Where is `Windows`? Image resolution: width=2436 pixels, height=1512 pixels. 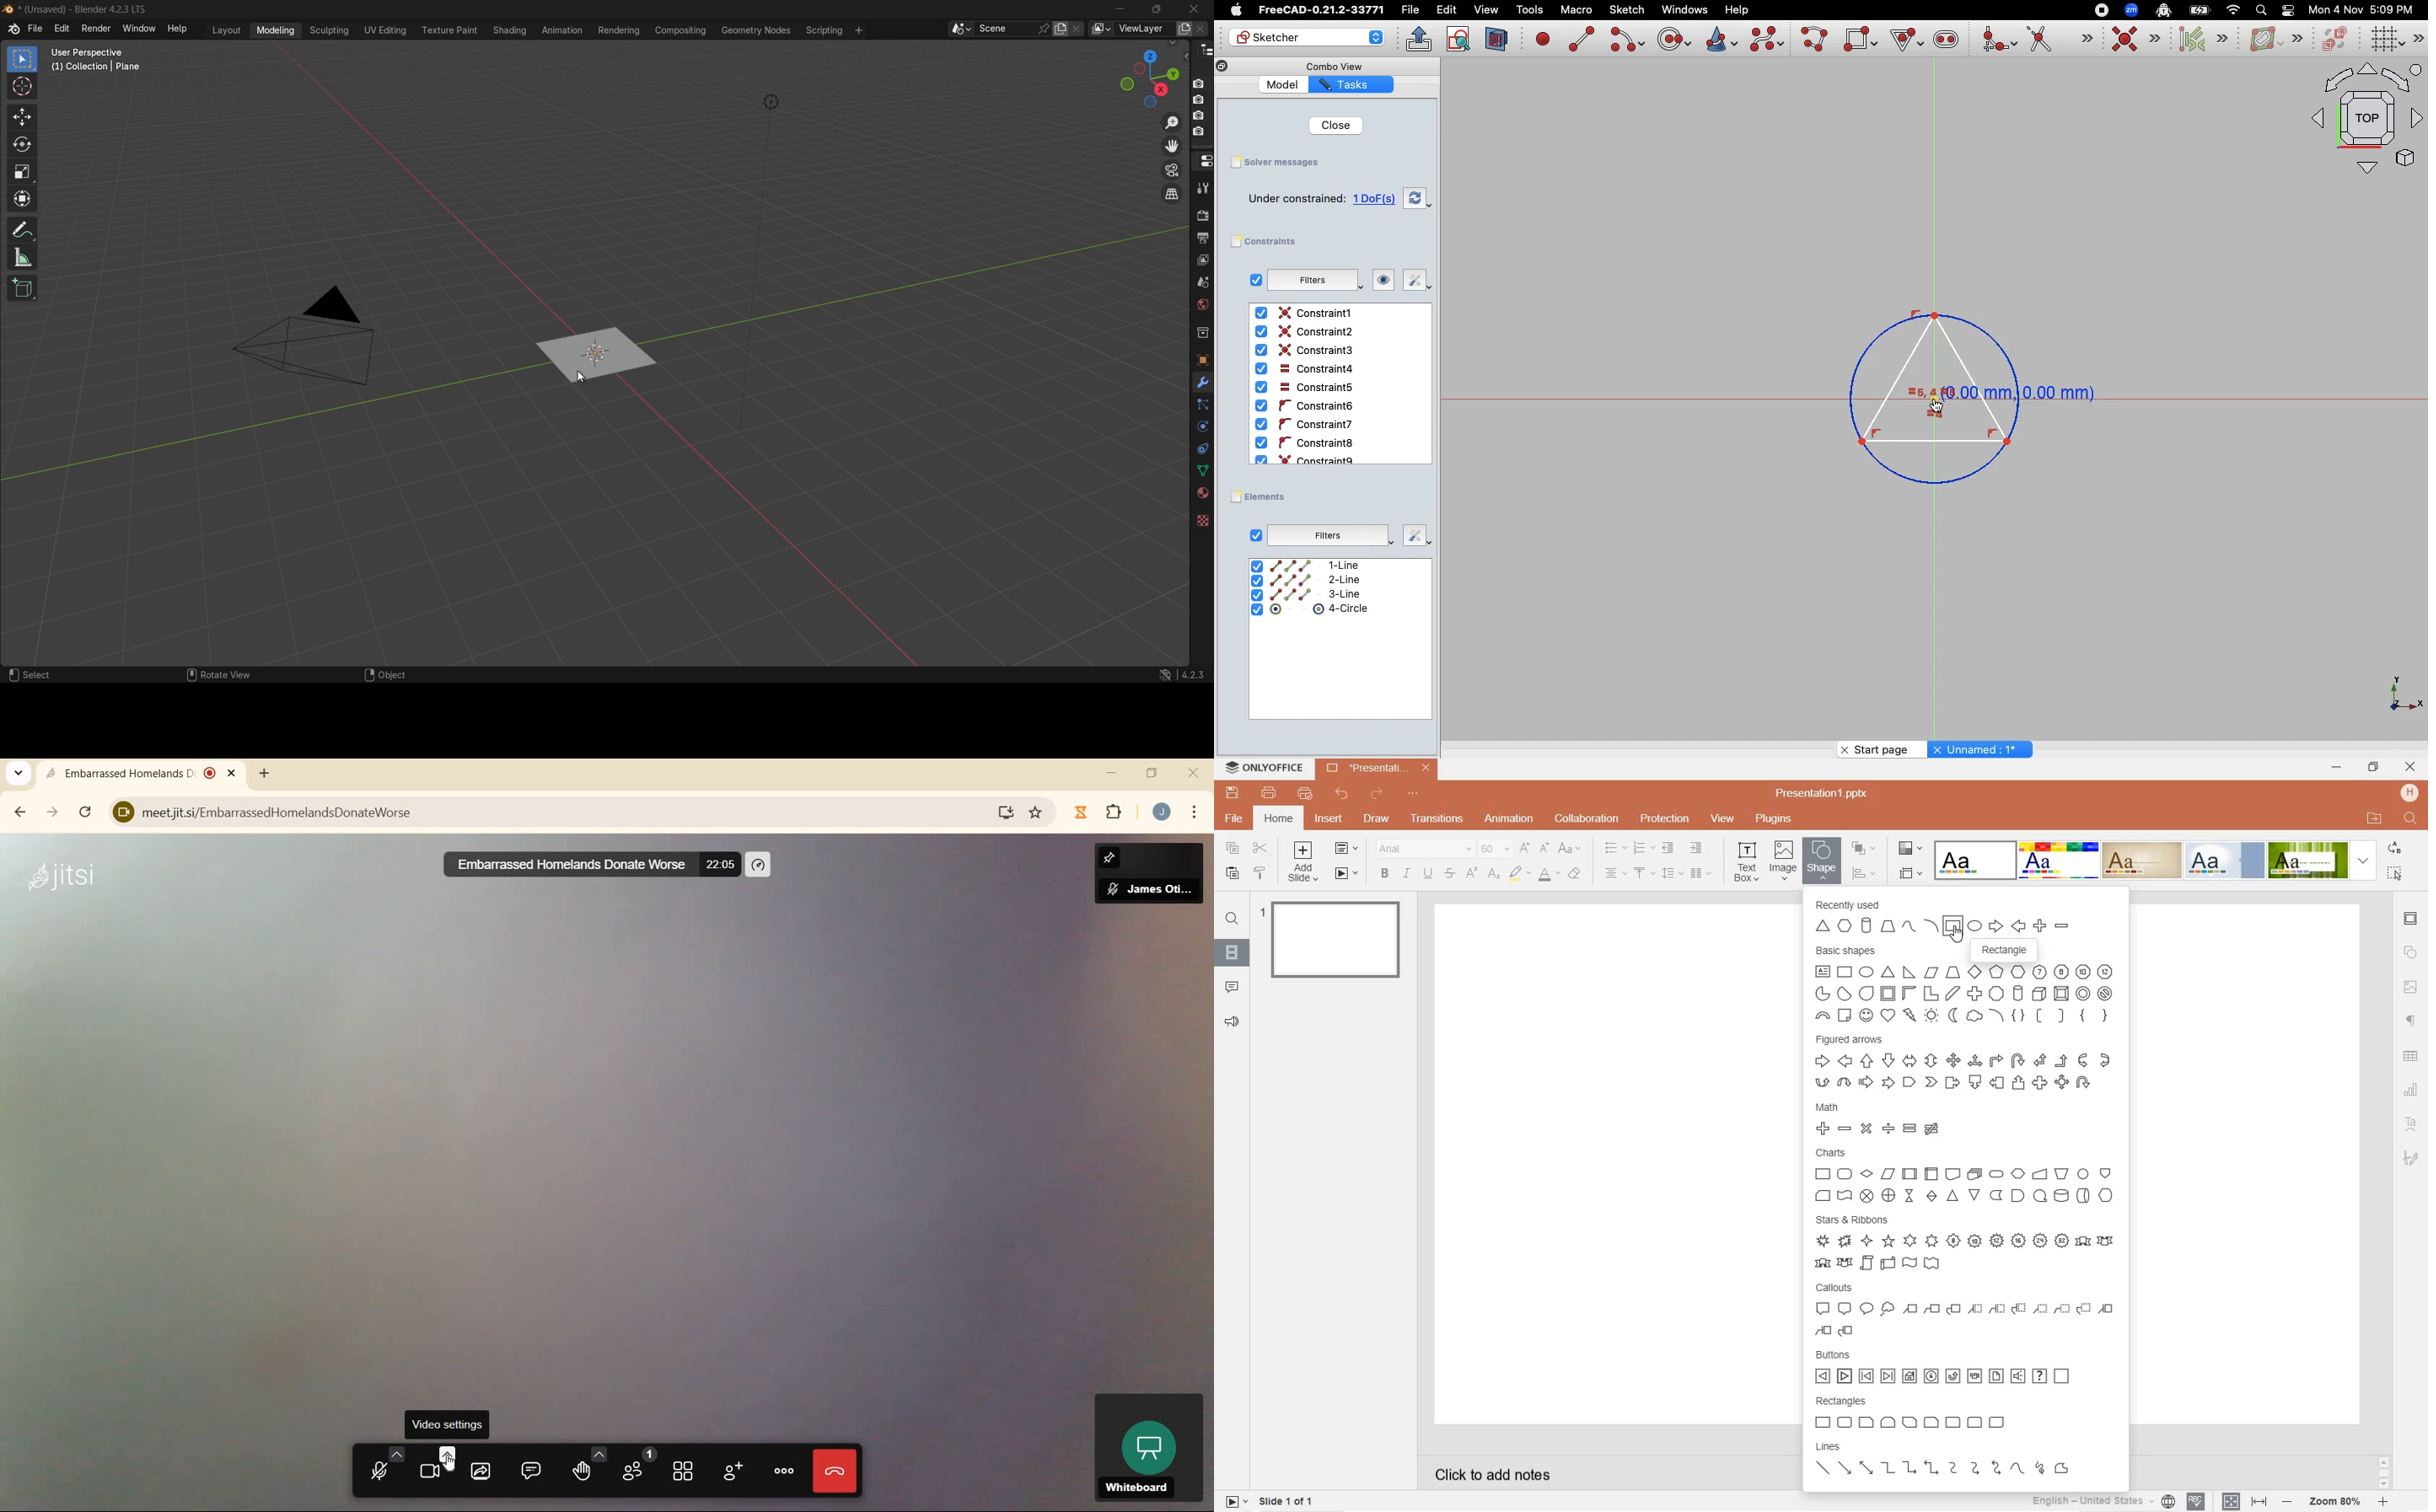
Windows is located at coordinates (1684, 10).